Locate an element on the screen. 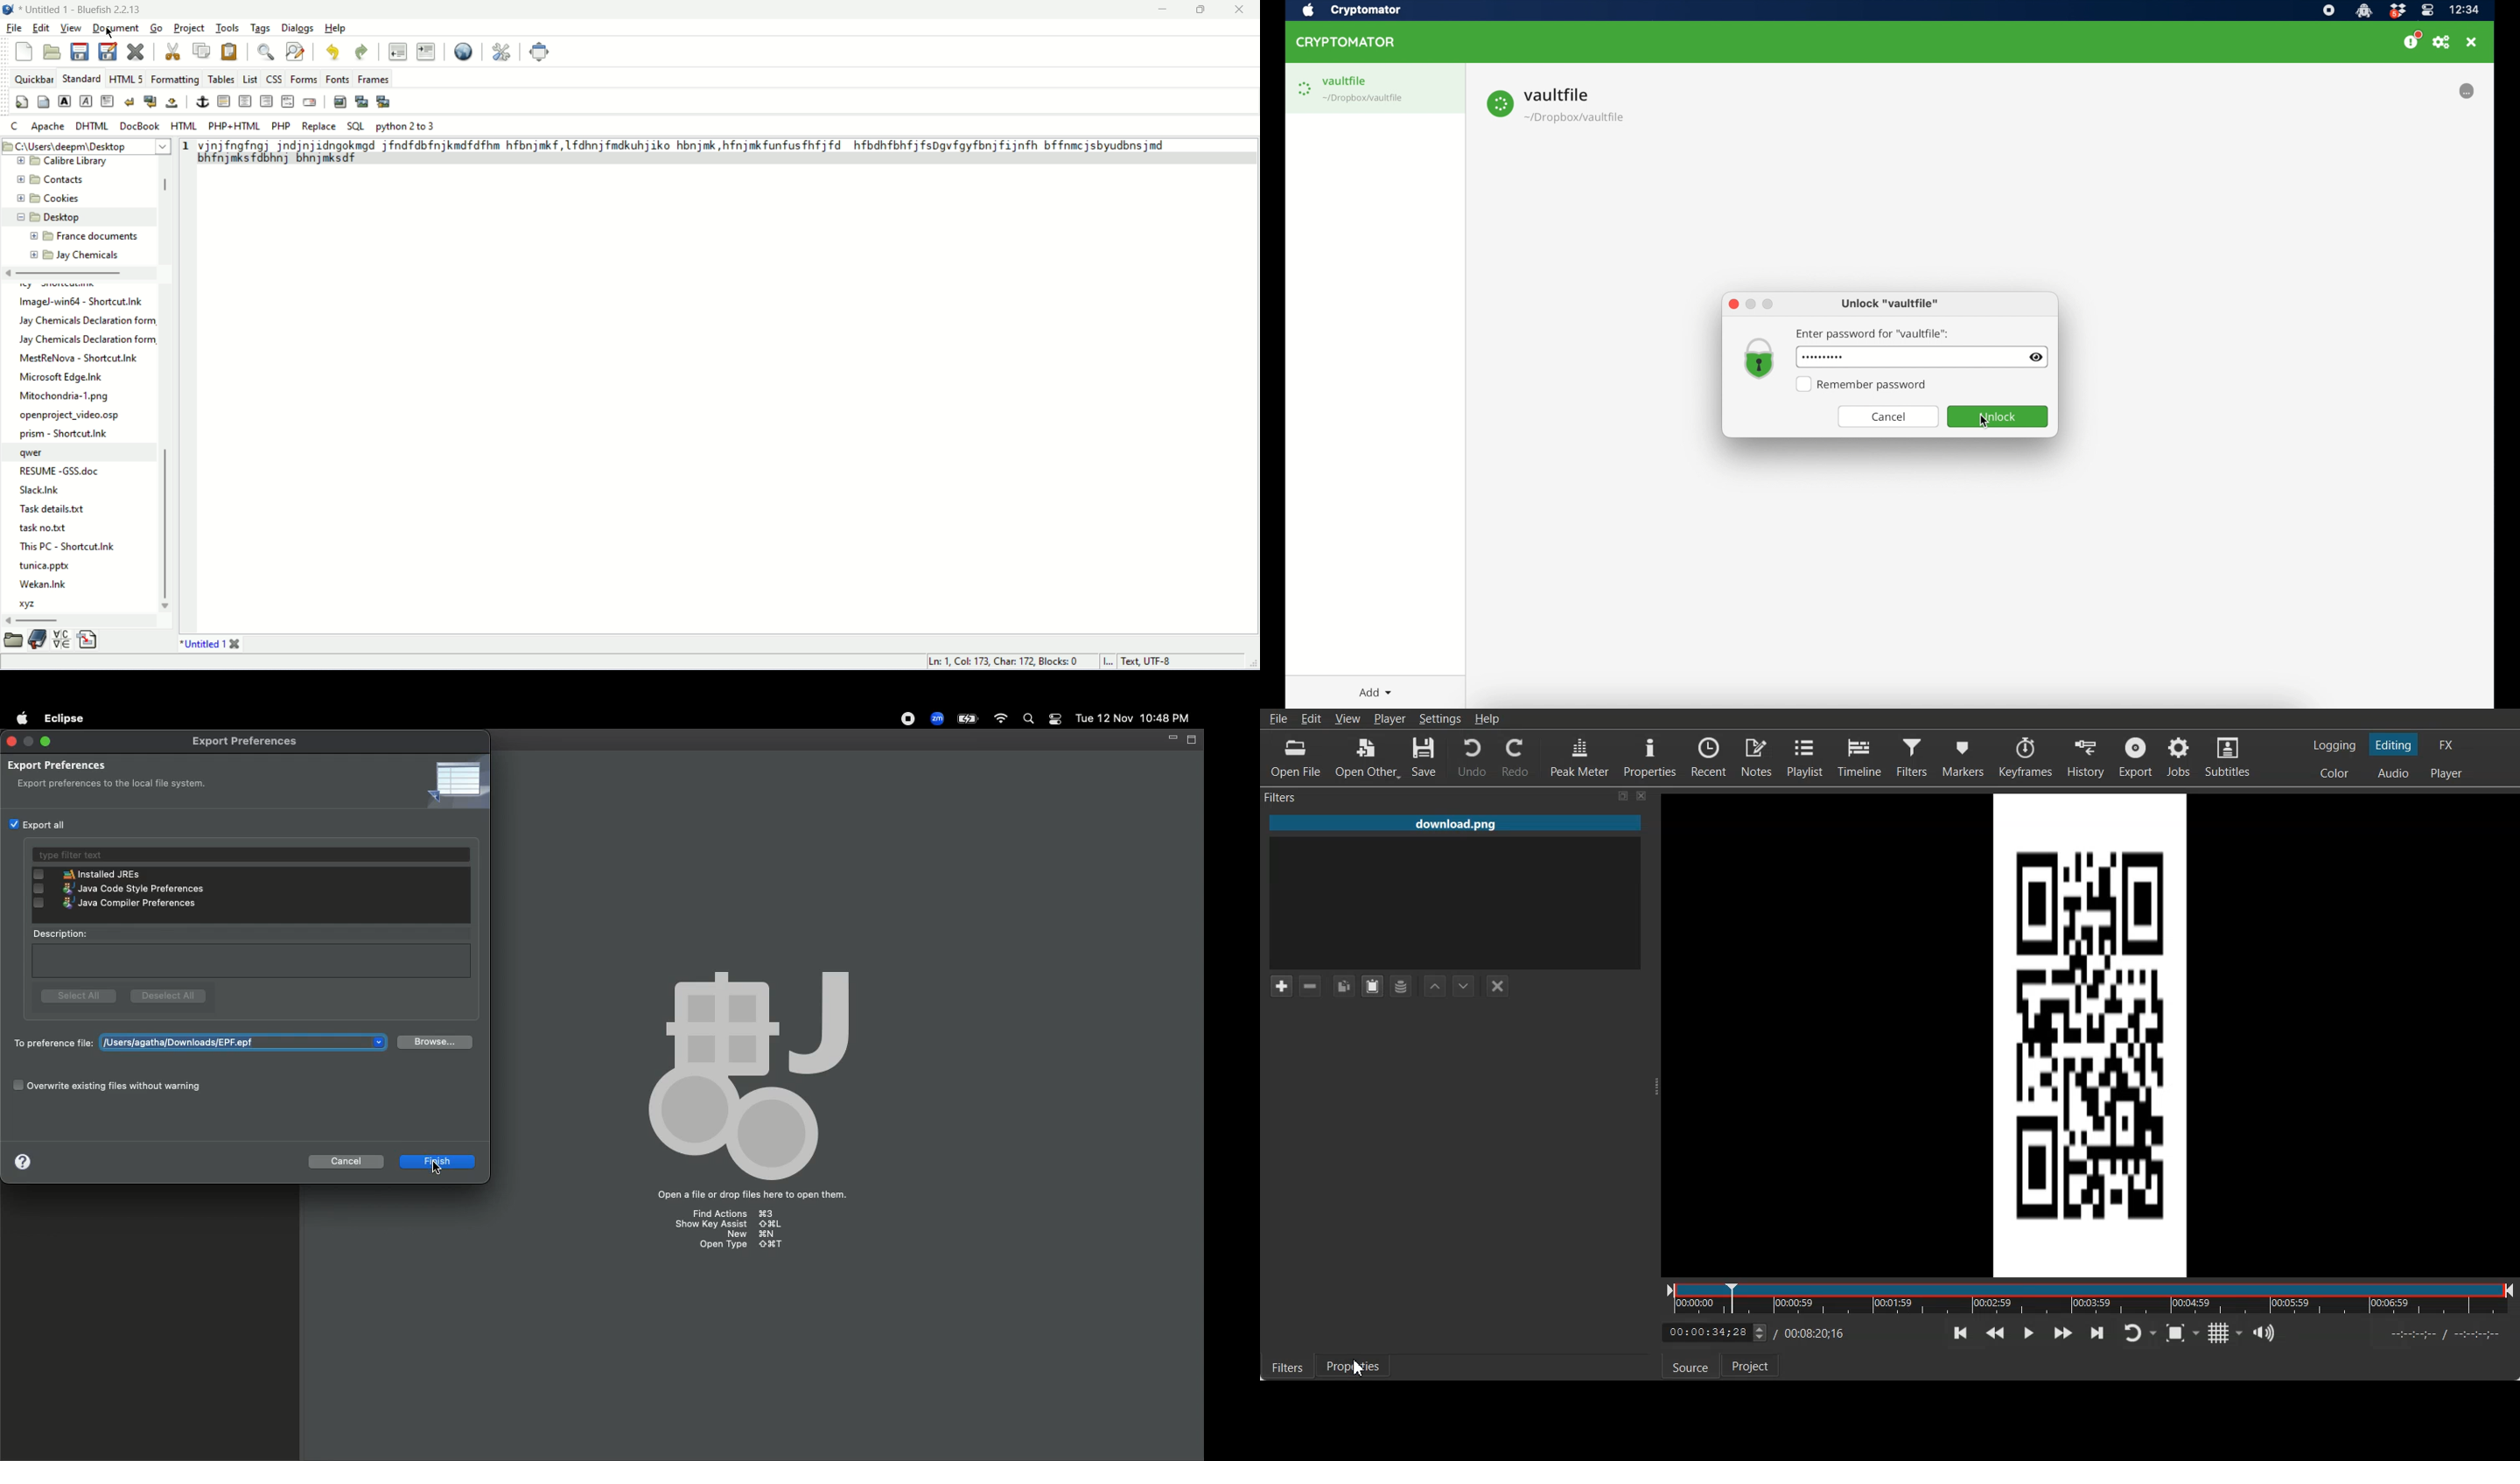  Toggle player looping is located at coordinates (2139, 1333).